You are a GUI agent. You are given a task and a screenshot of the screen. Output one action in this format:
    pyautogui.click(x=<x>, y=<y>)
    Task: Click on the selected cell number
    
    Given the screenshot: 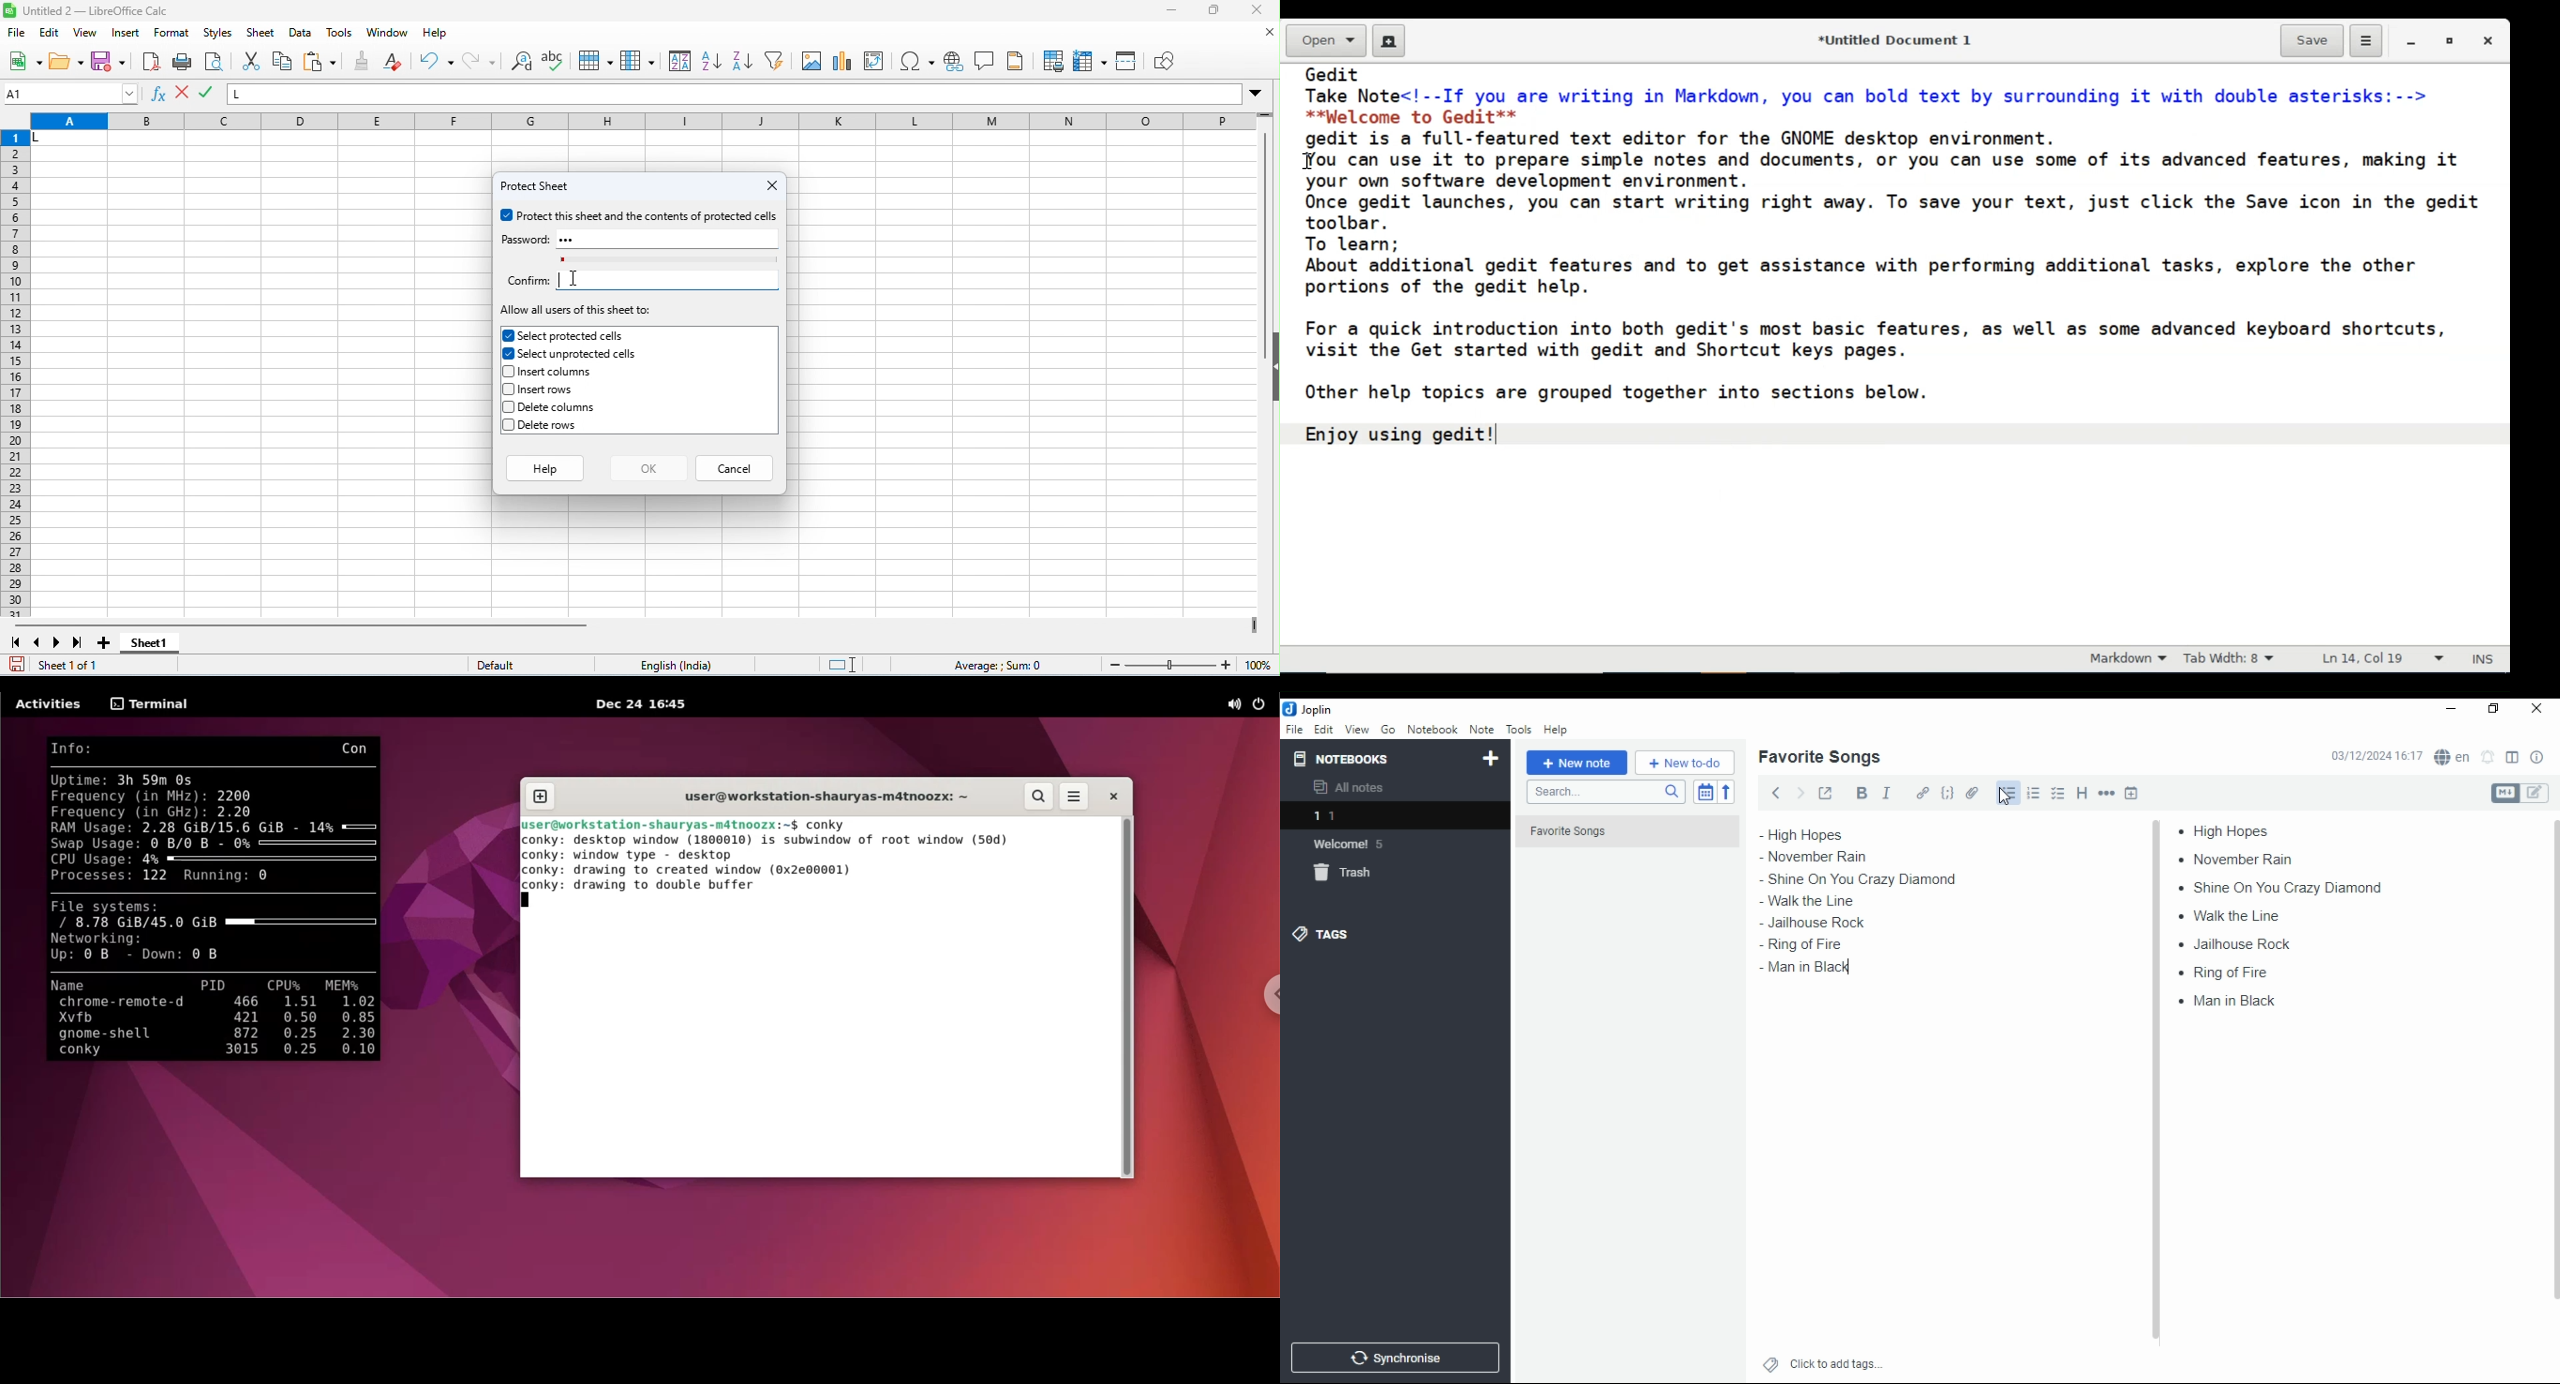 What is the action you would take?
    pyautogui.click(x=71, y=94)
    